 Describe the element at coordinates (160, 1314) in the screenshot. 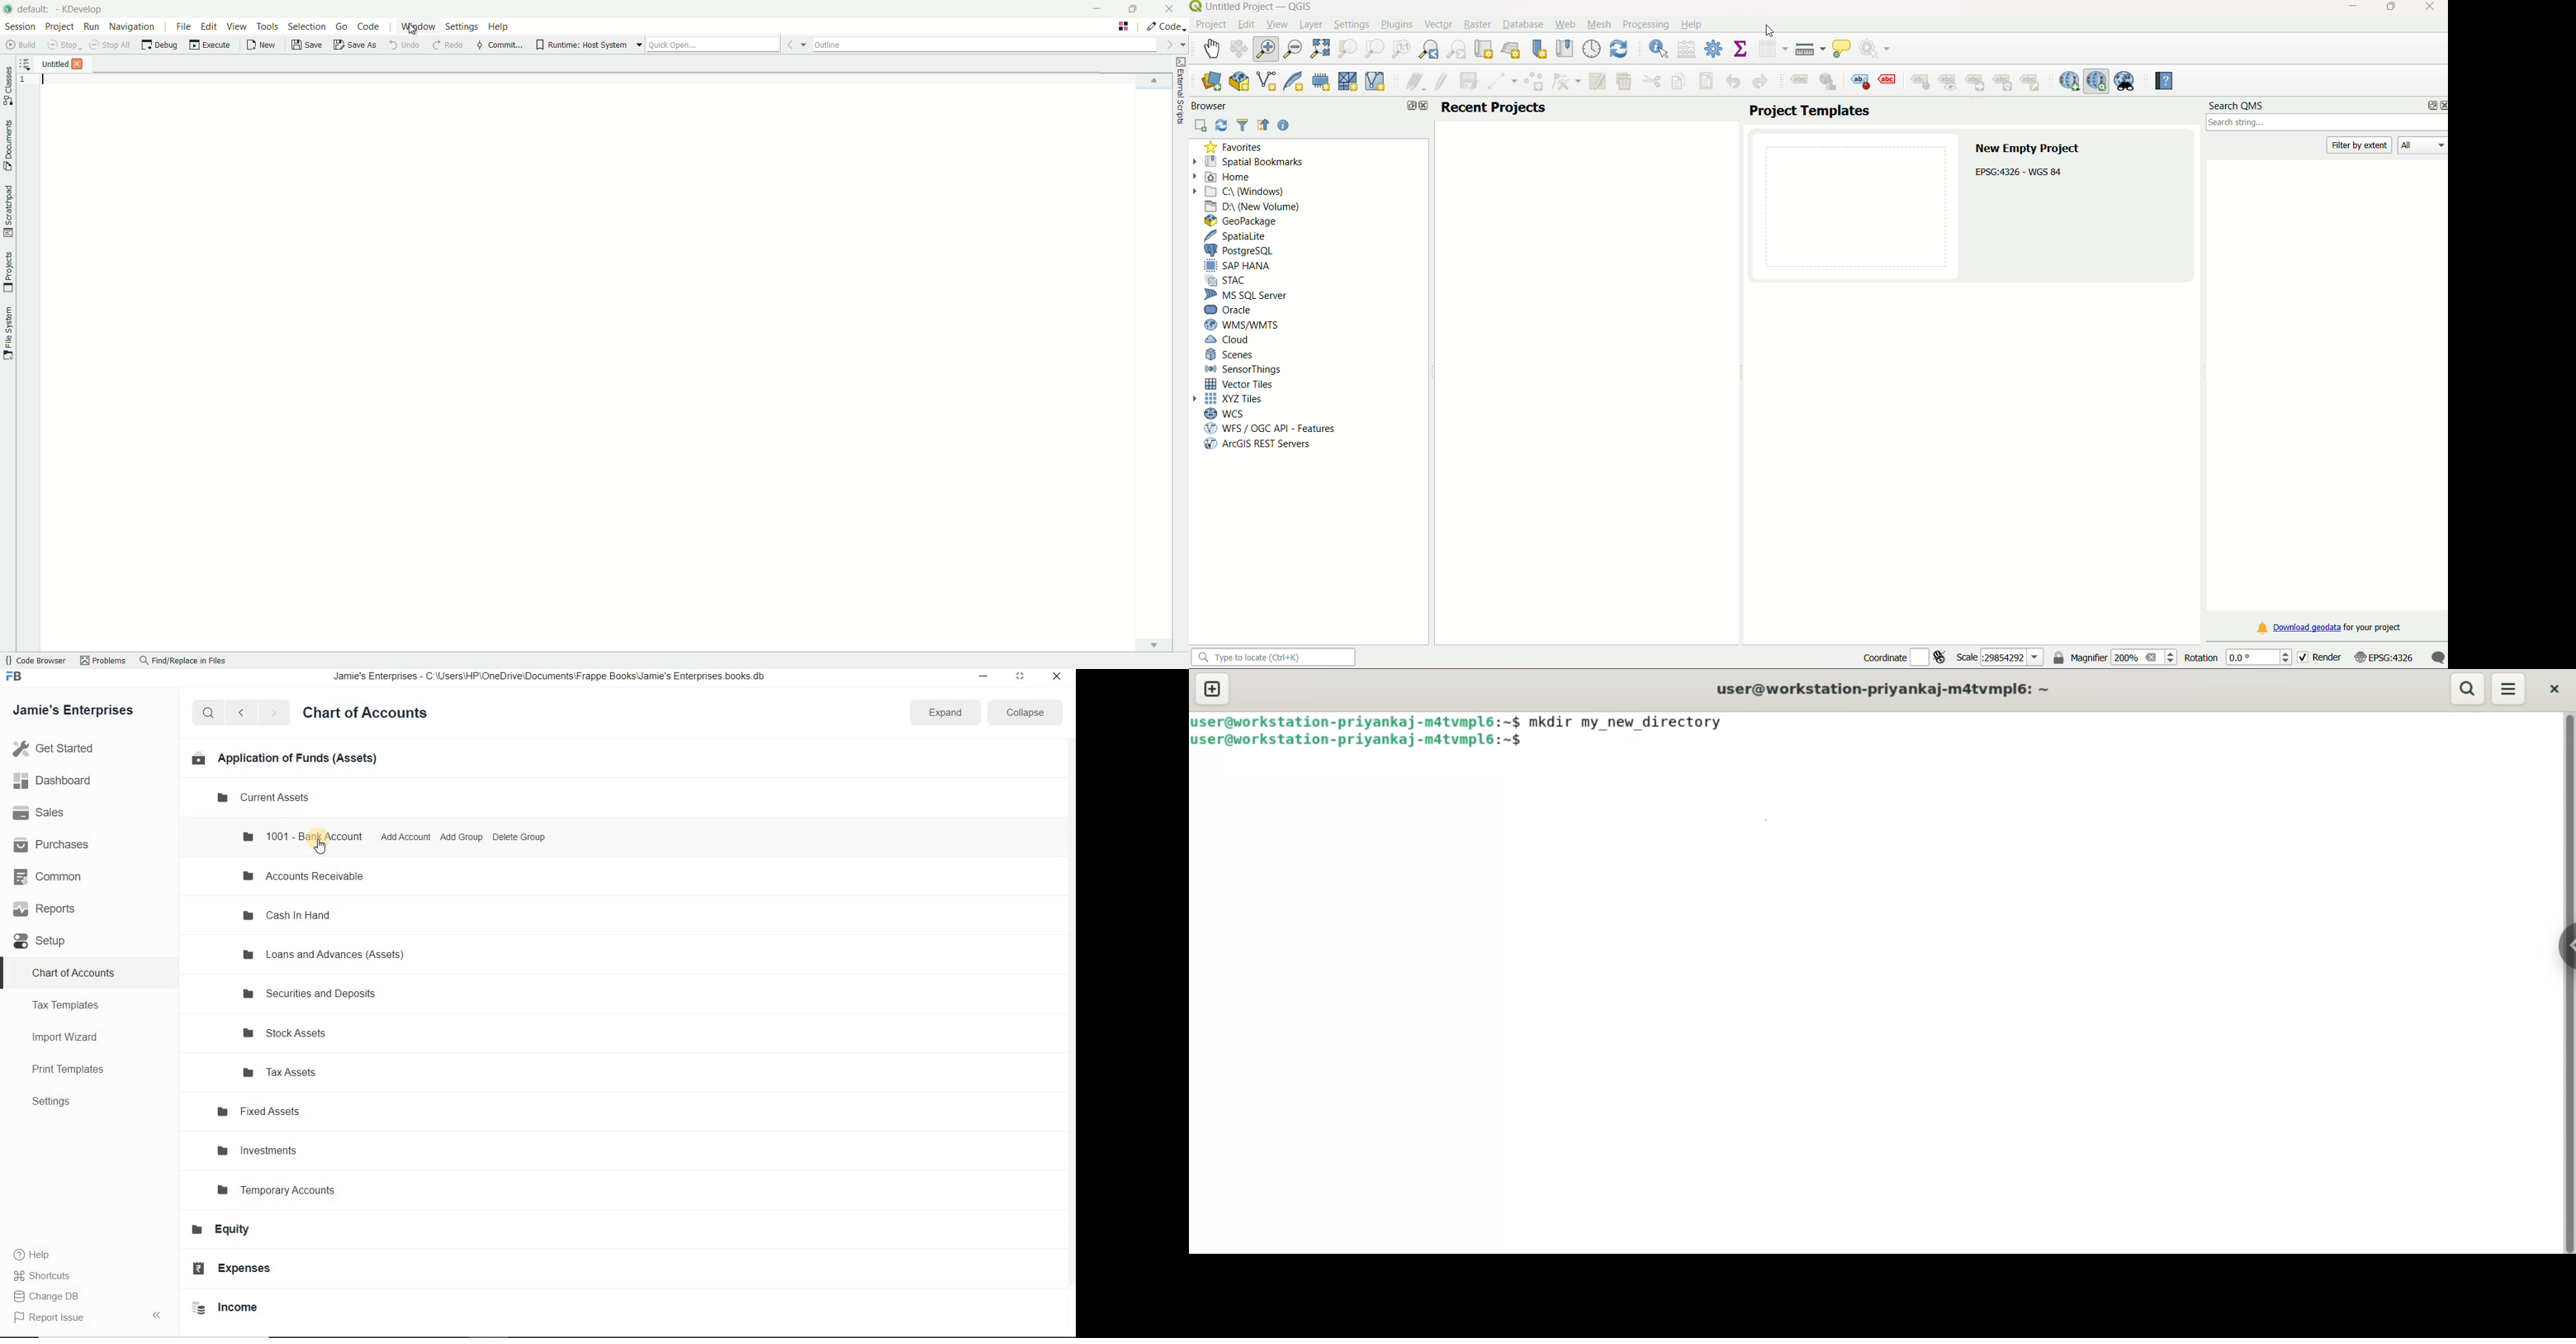

I see `expand` at that location.